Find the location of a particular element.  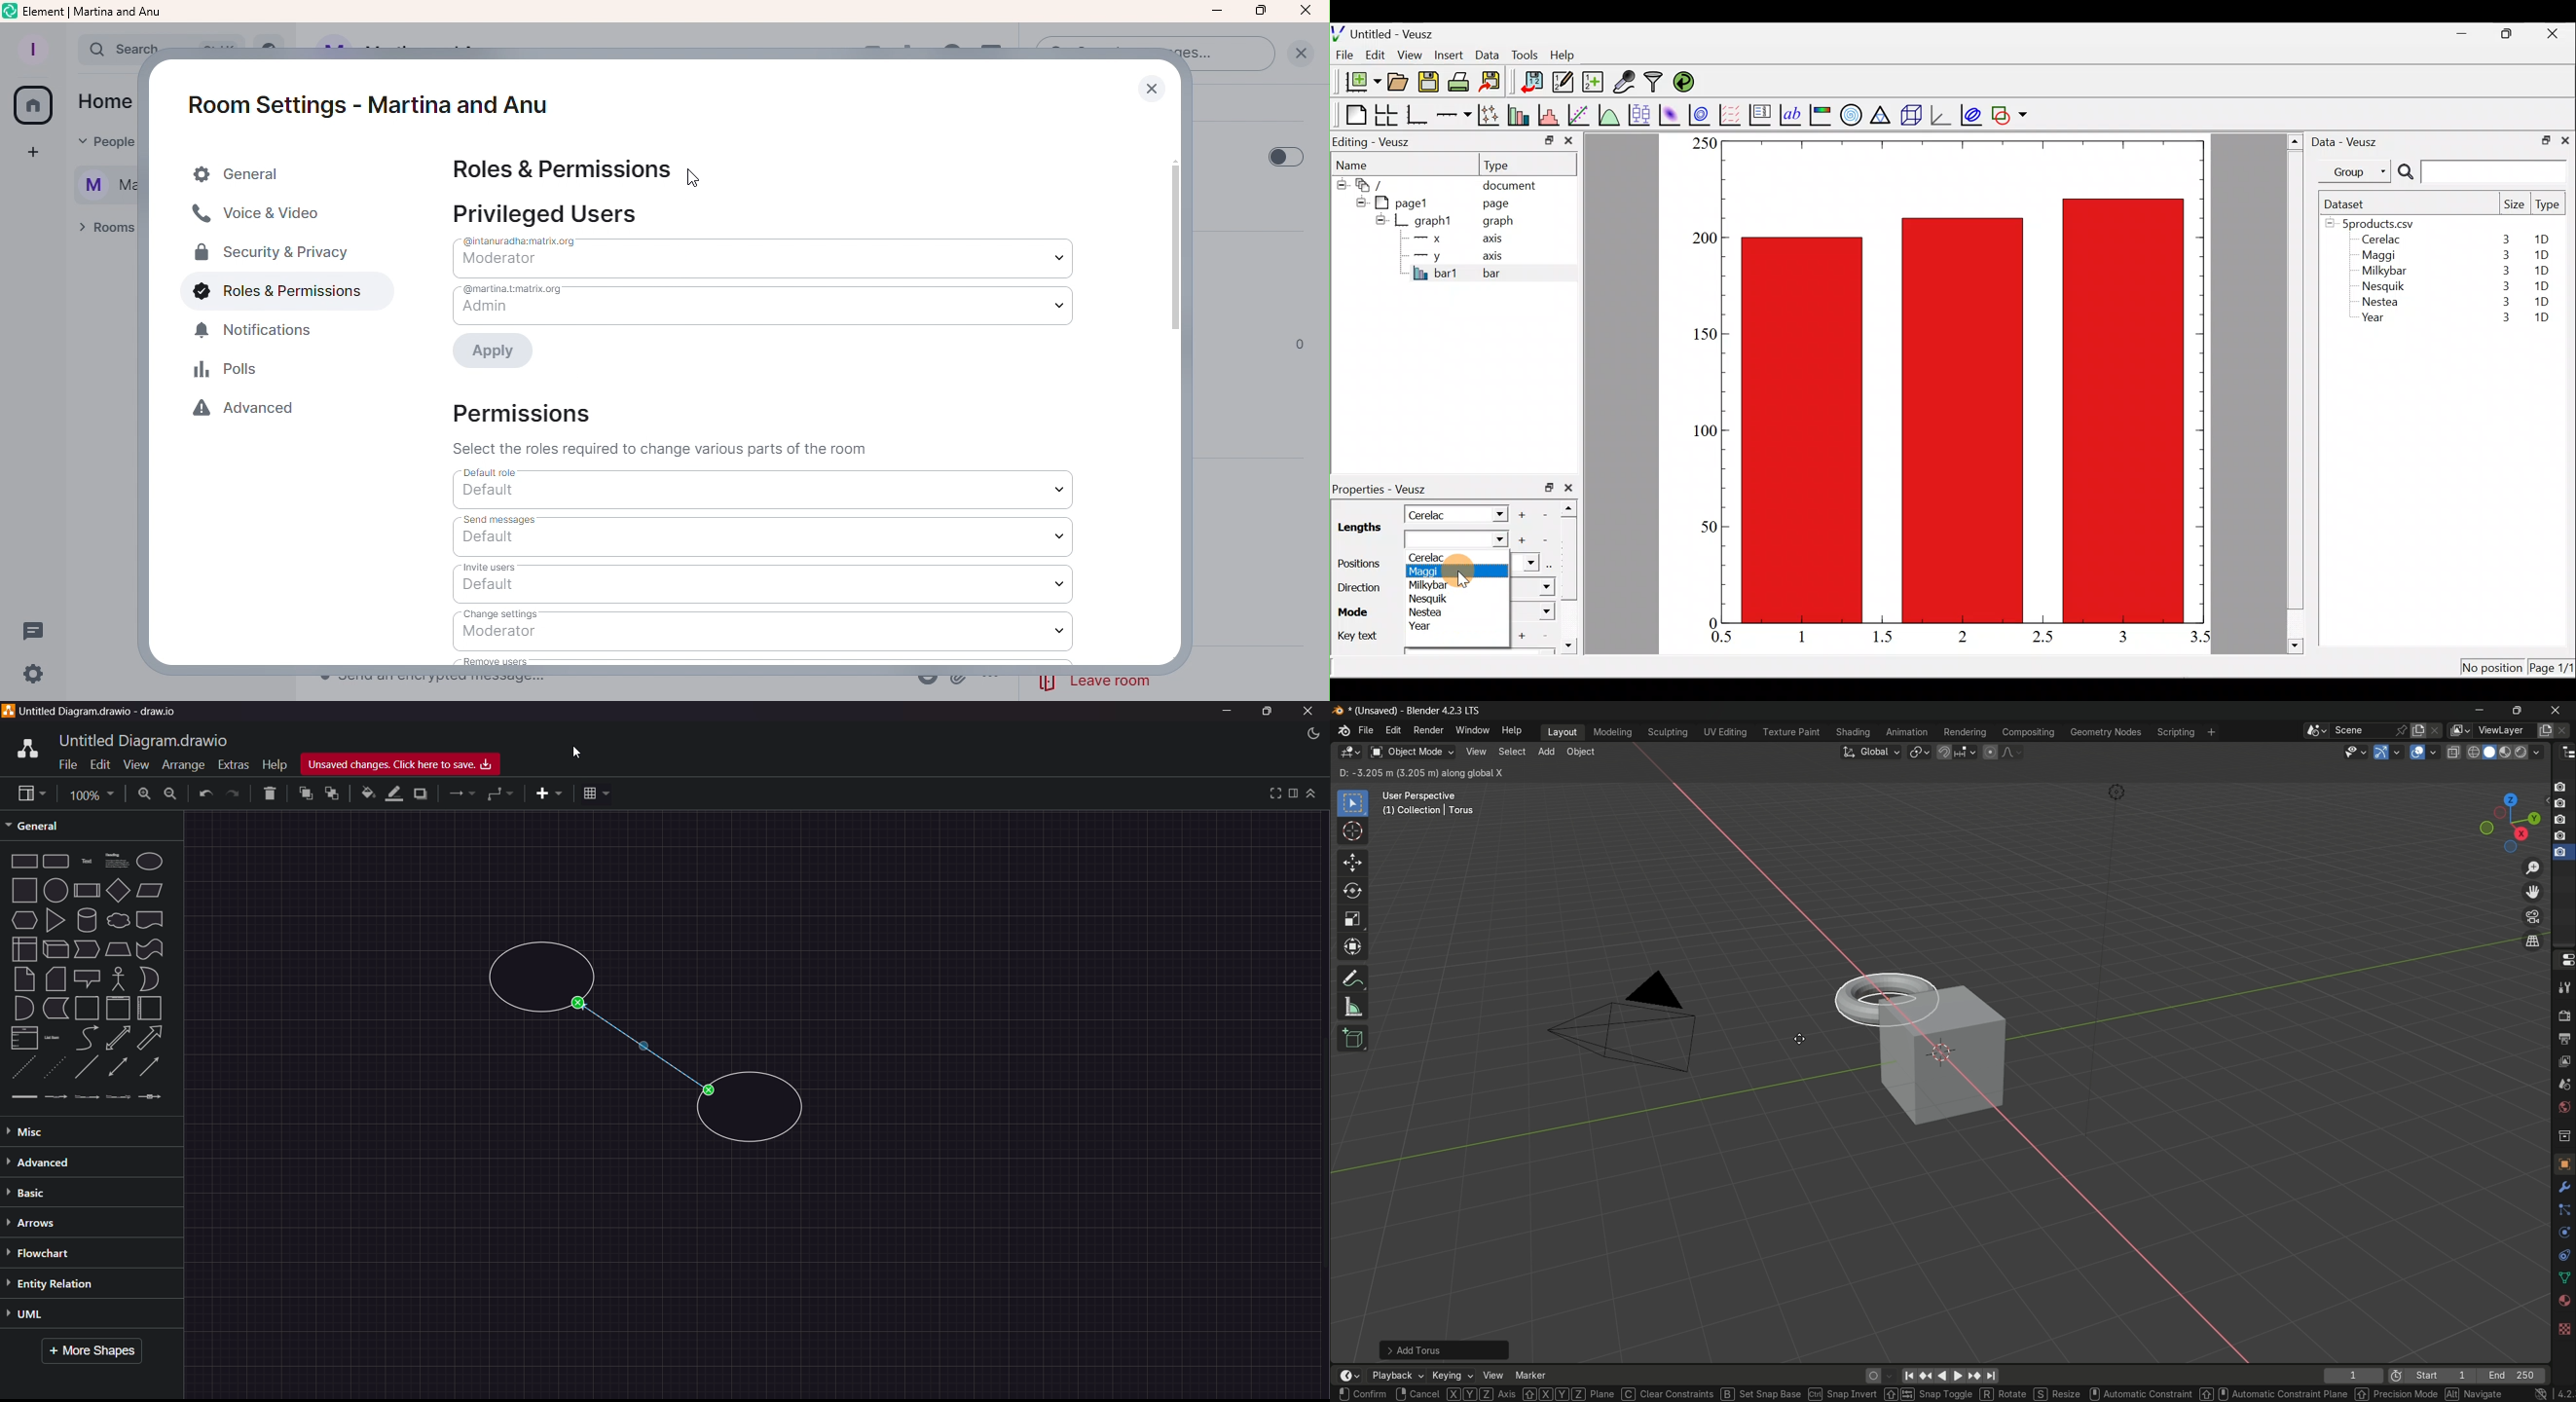

close app is located at coordinates (2559, 710).